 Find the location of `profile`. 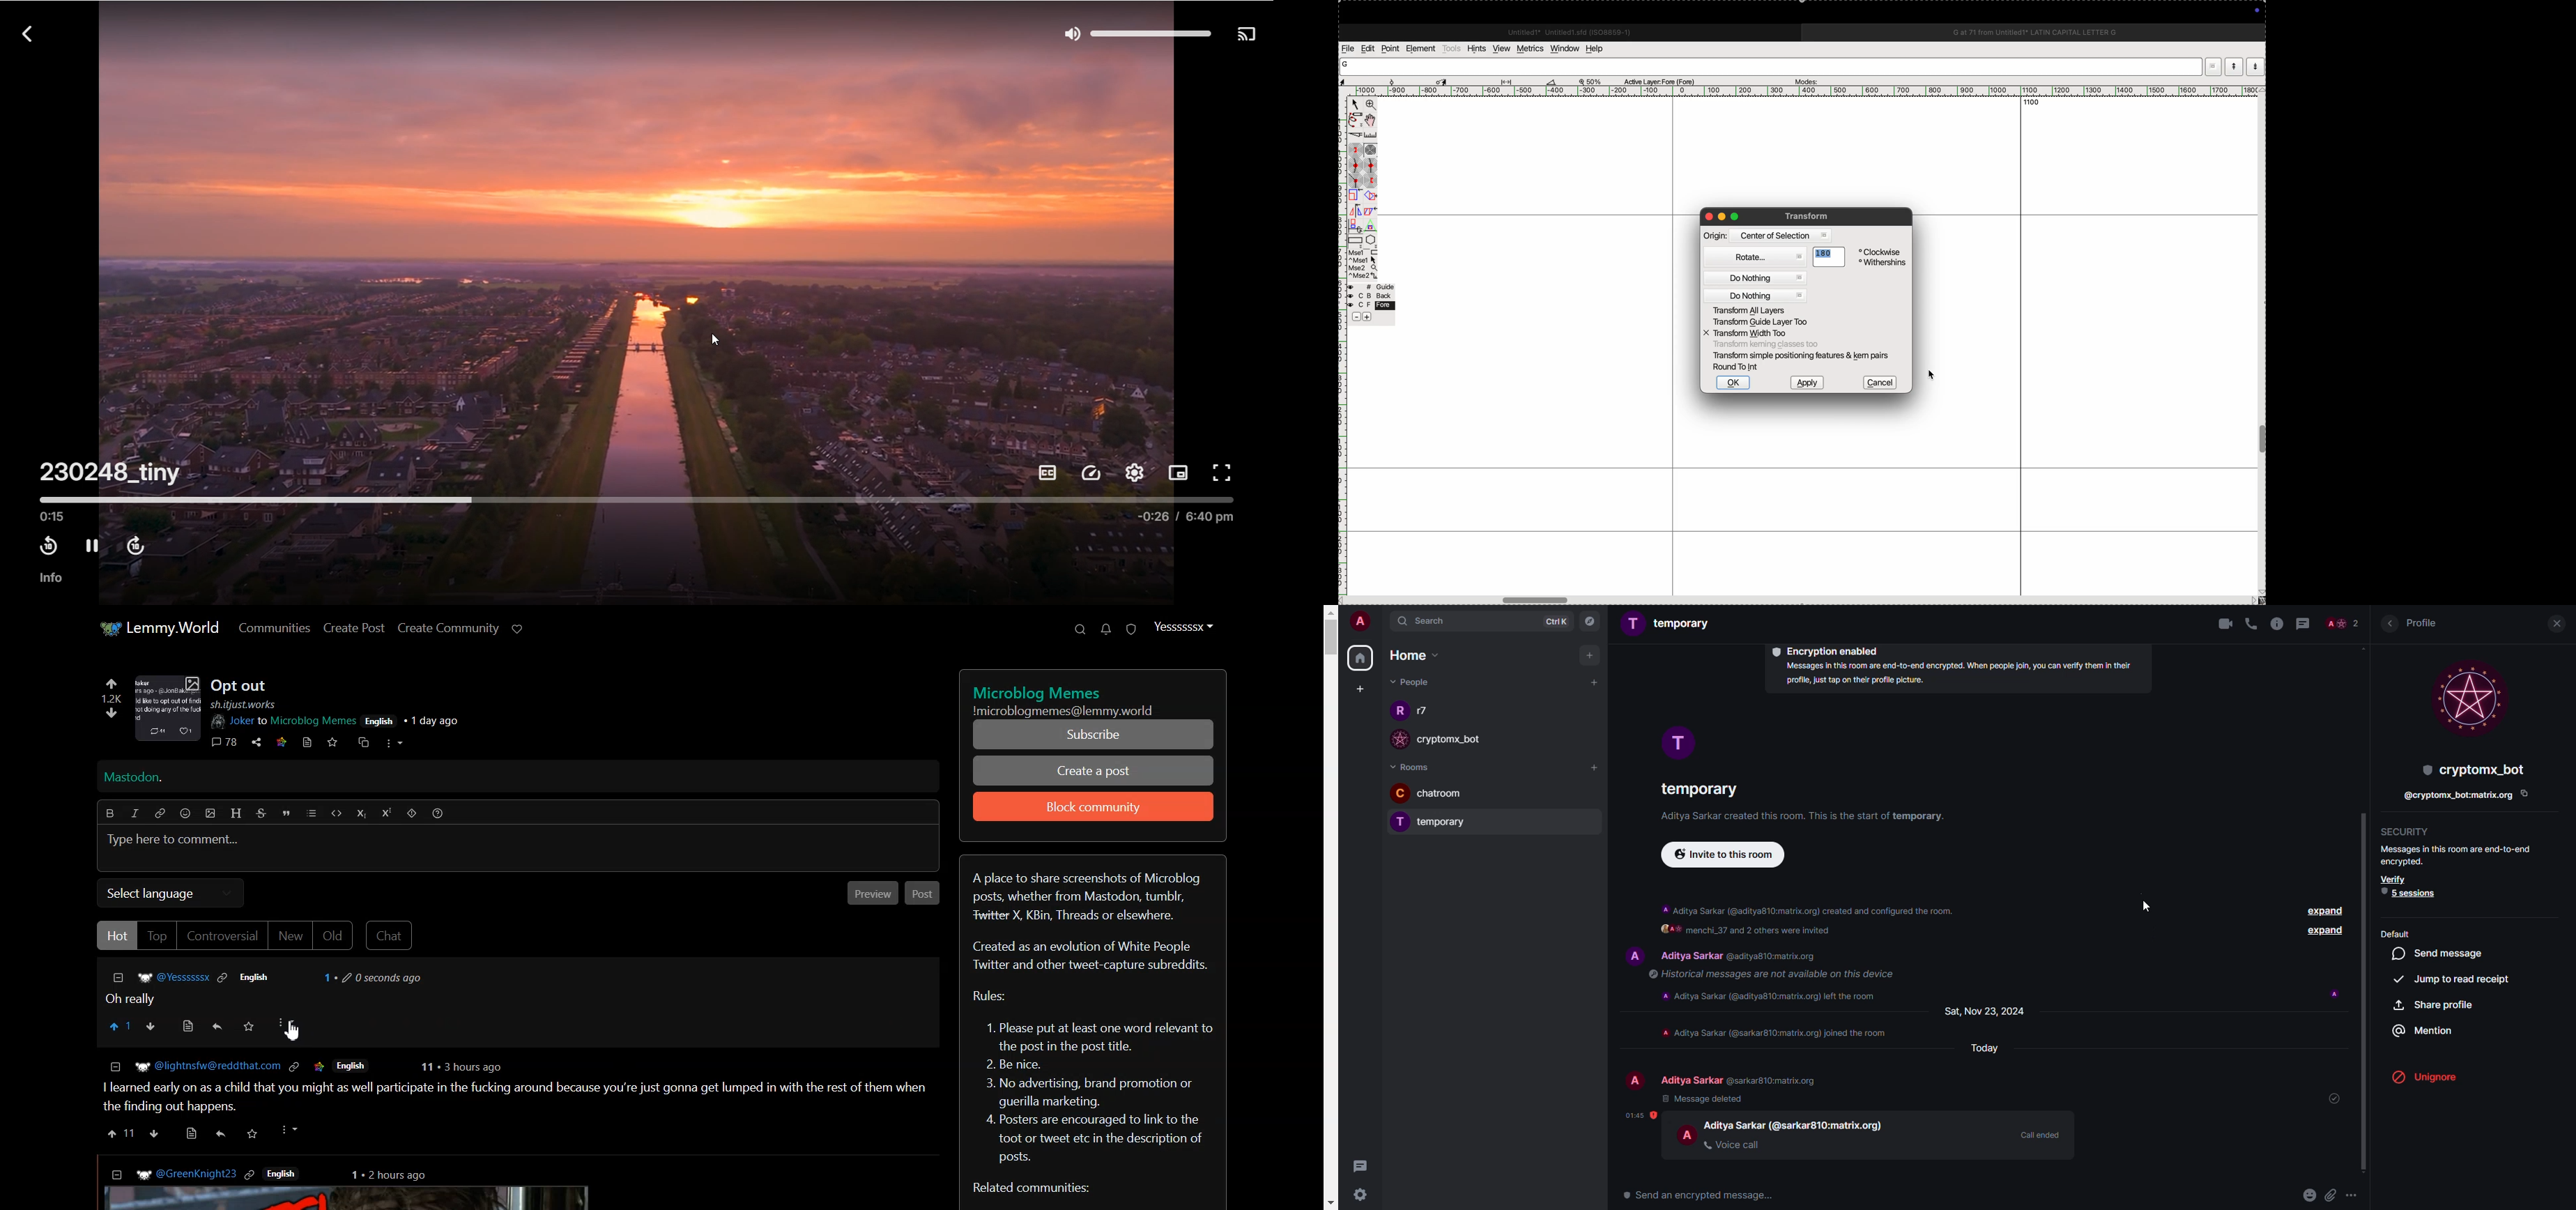

profile is located at coordinates (1398, 822).